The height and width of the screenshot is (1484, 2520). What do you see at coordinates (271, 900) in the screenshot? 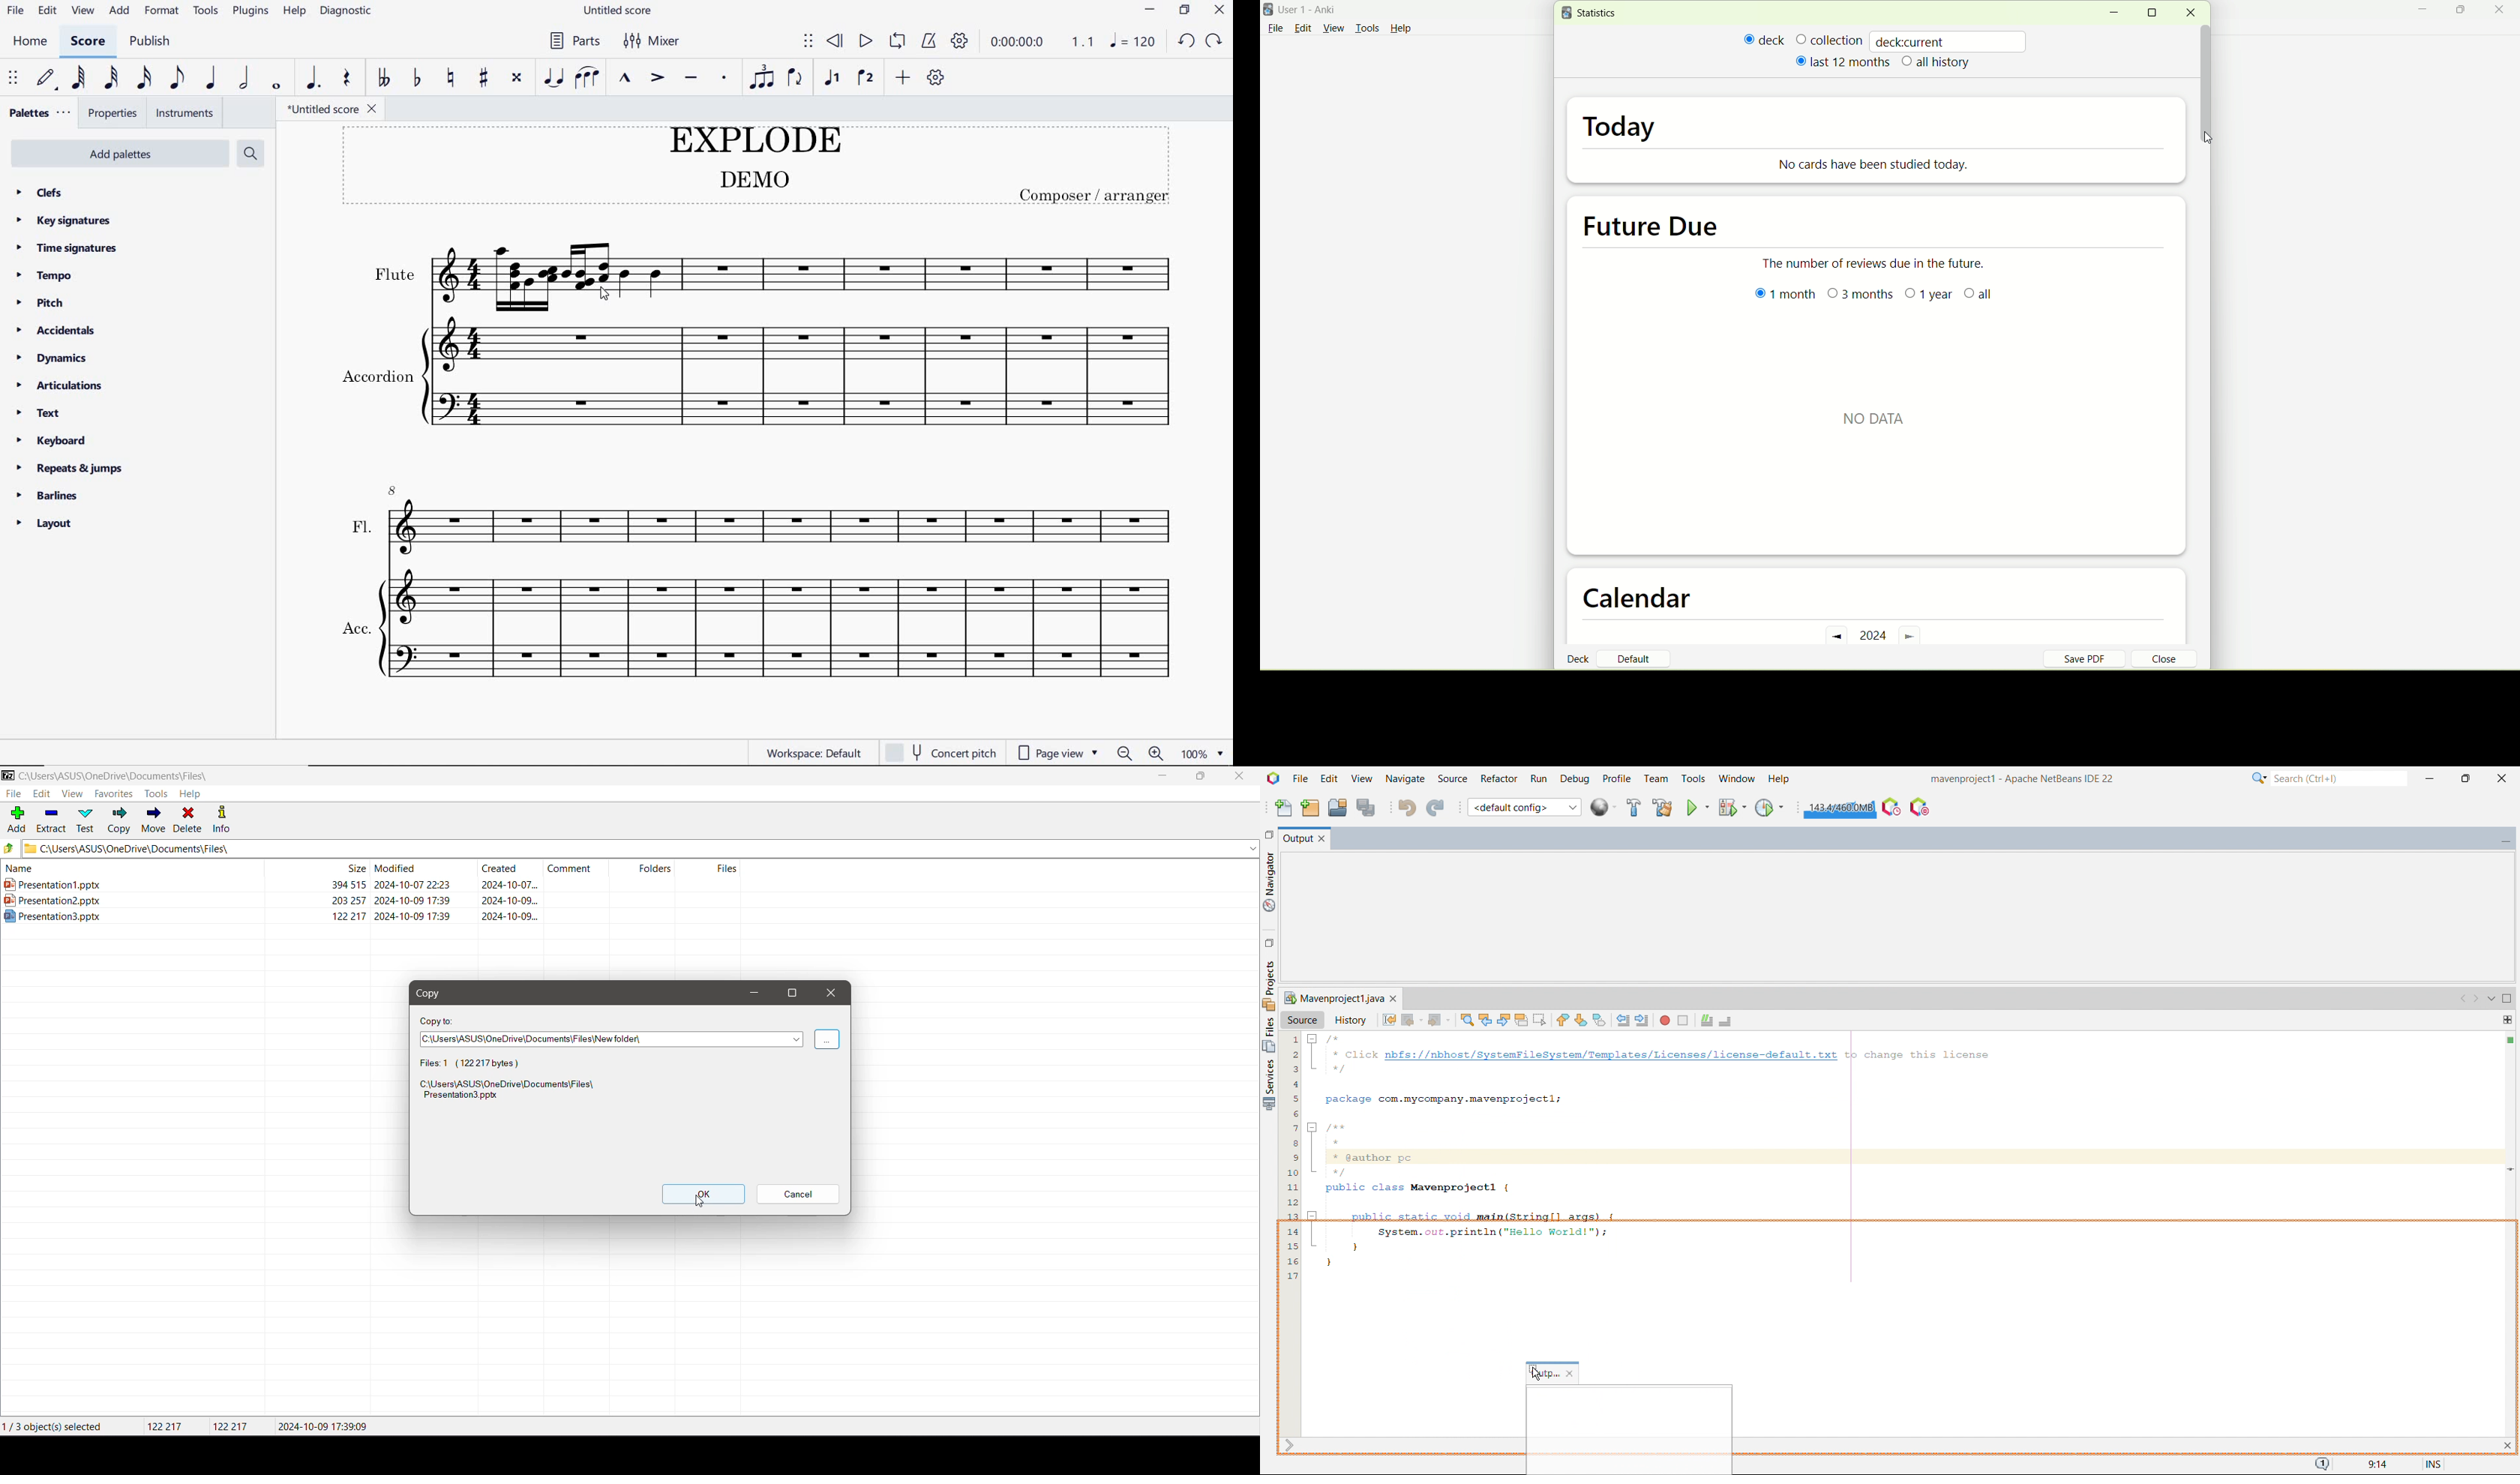
I see `Presetation2` at bounding box center [271, 900].